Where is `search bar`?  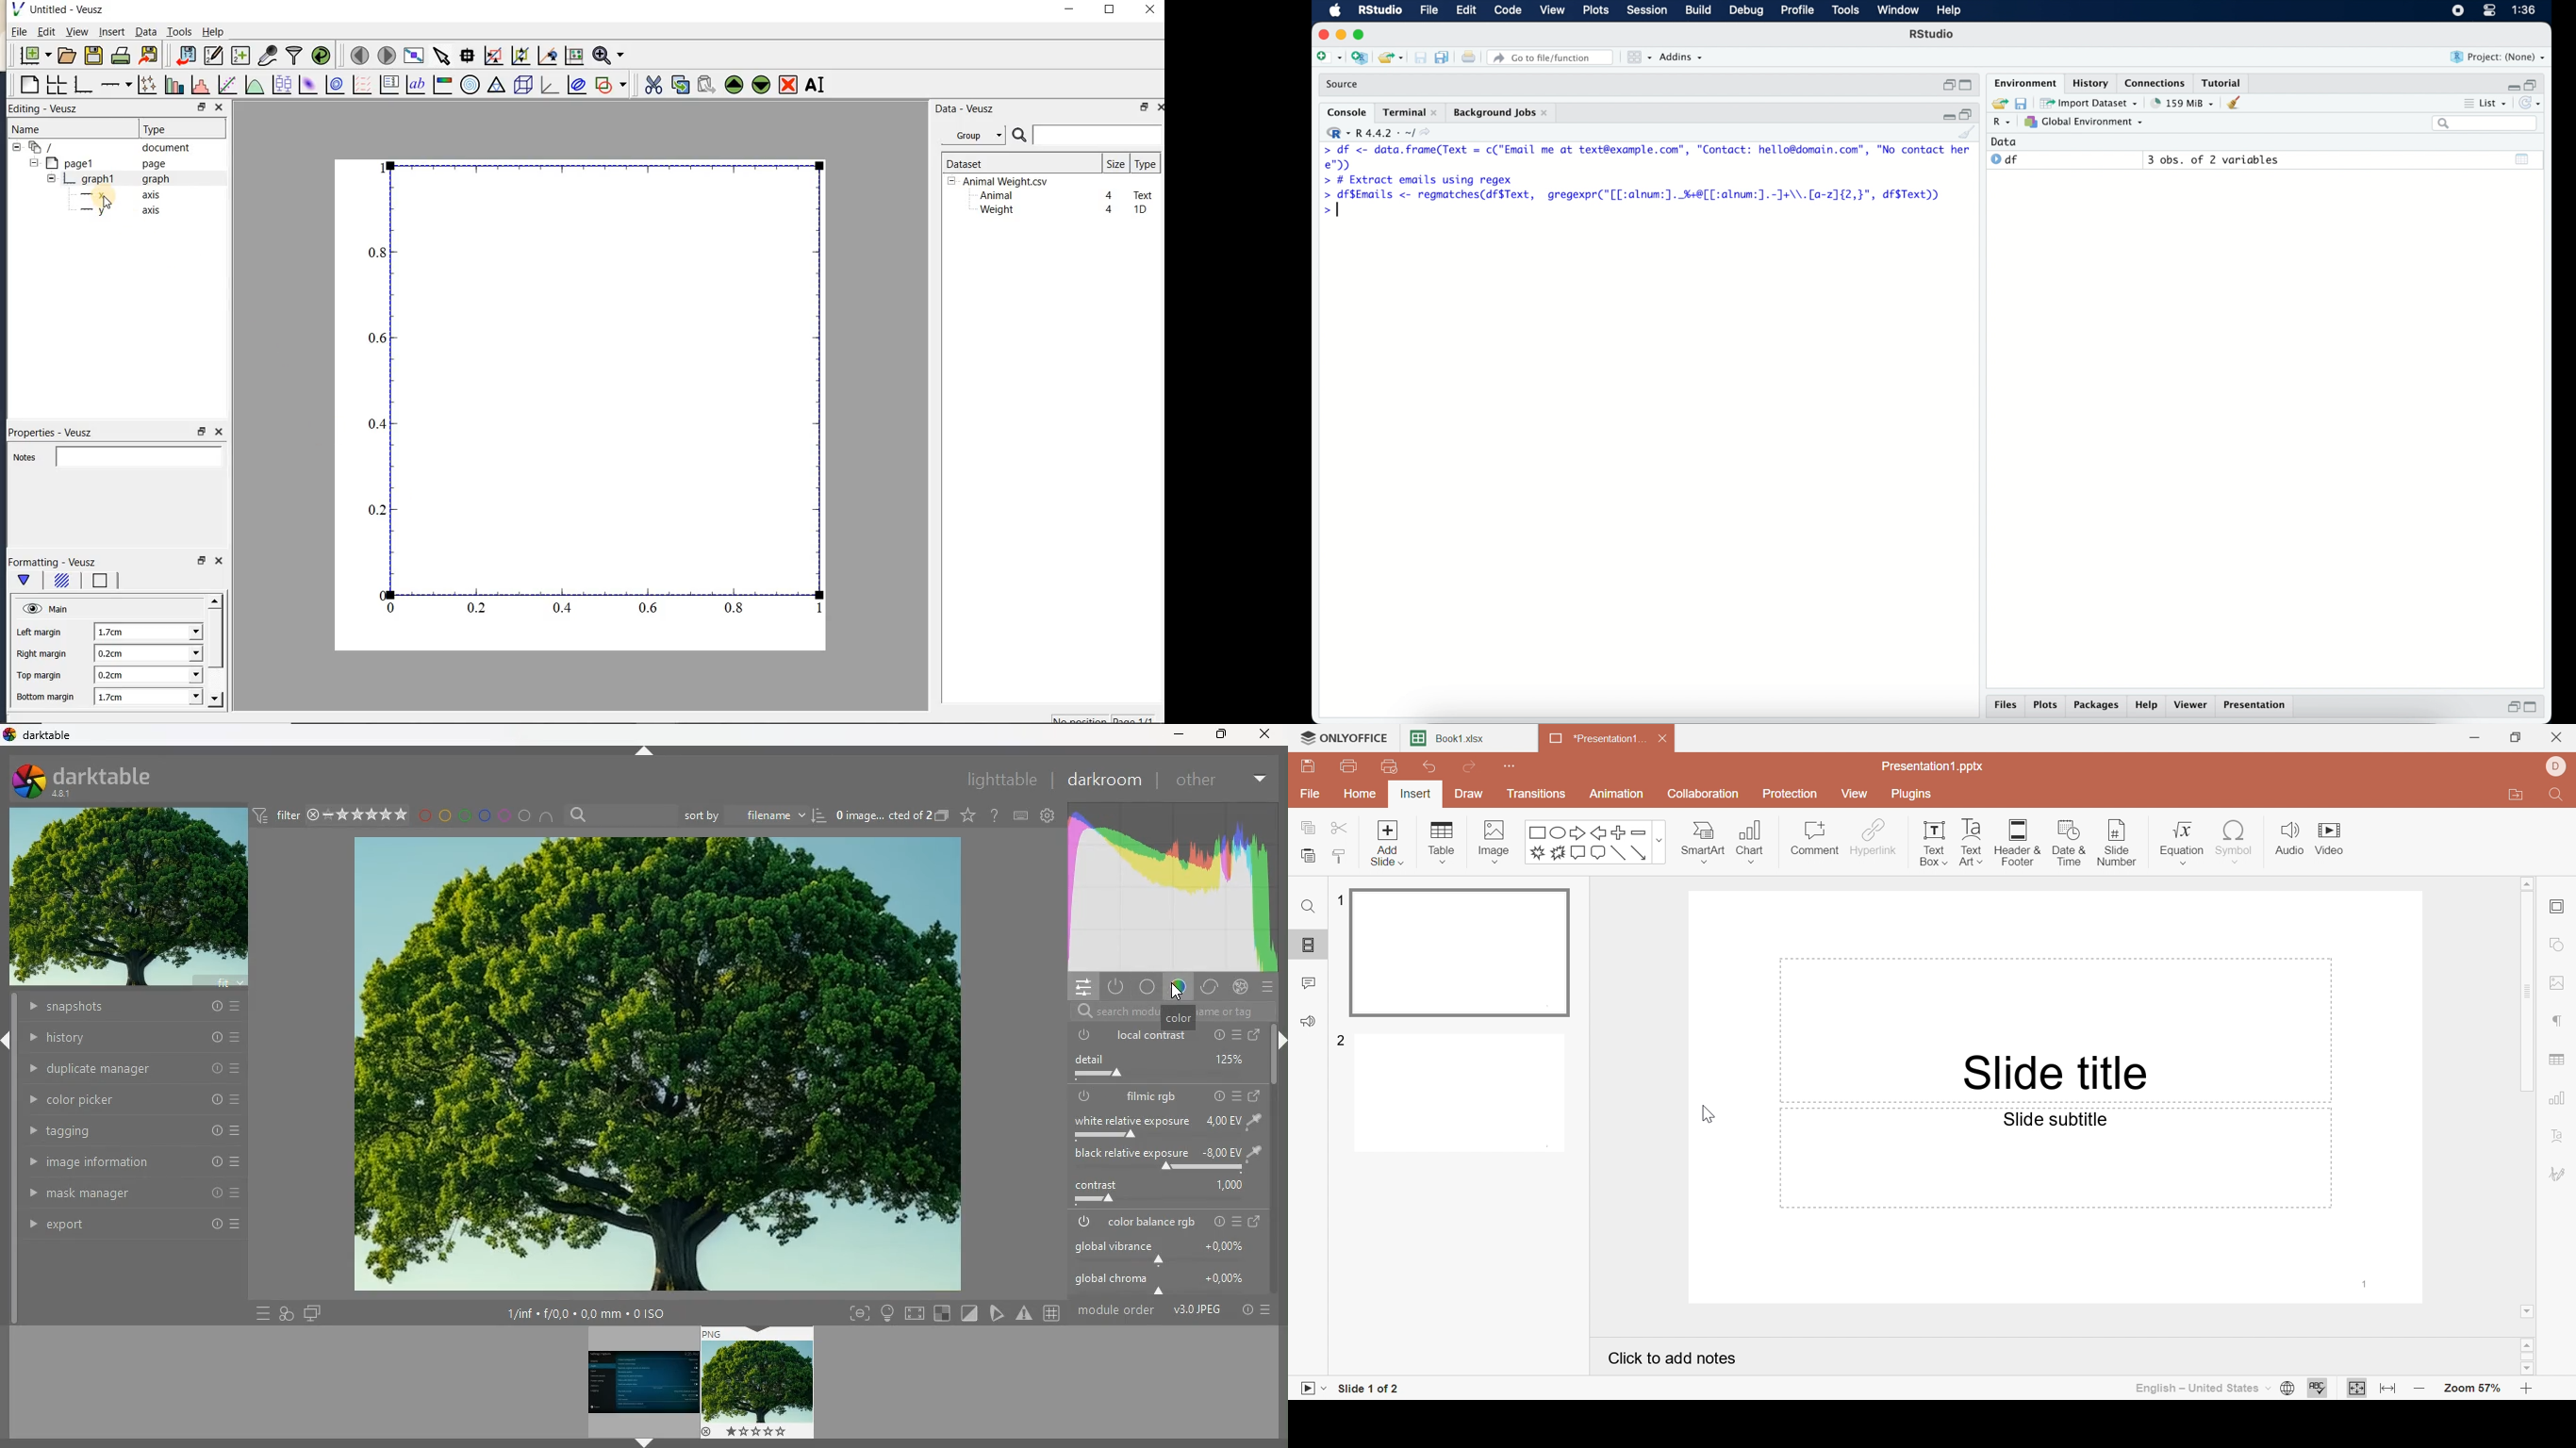
search bar is located at coordinates (2486, 124).